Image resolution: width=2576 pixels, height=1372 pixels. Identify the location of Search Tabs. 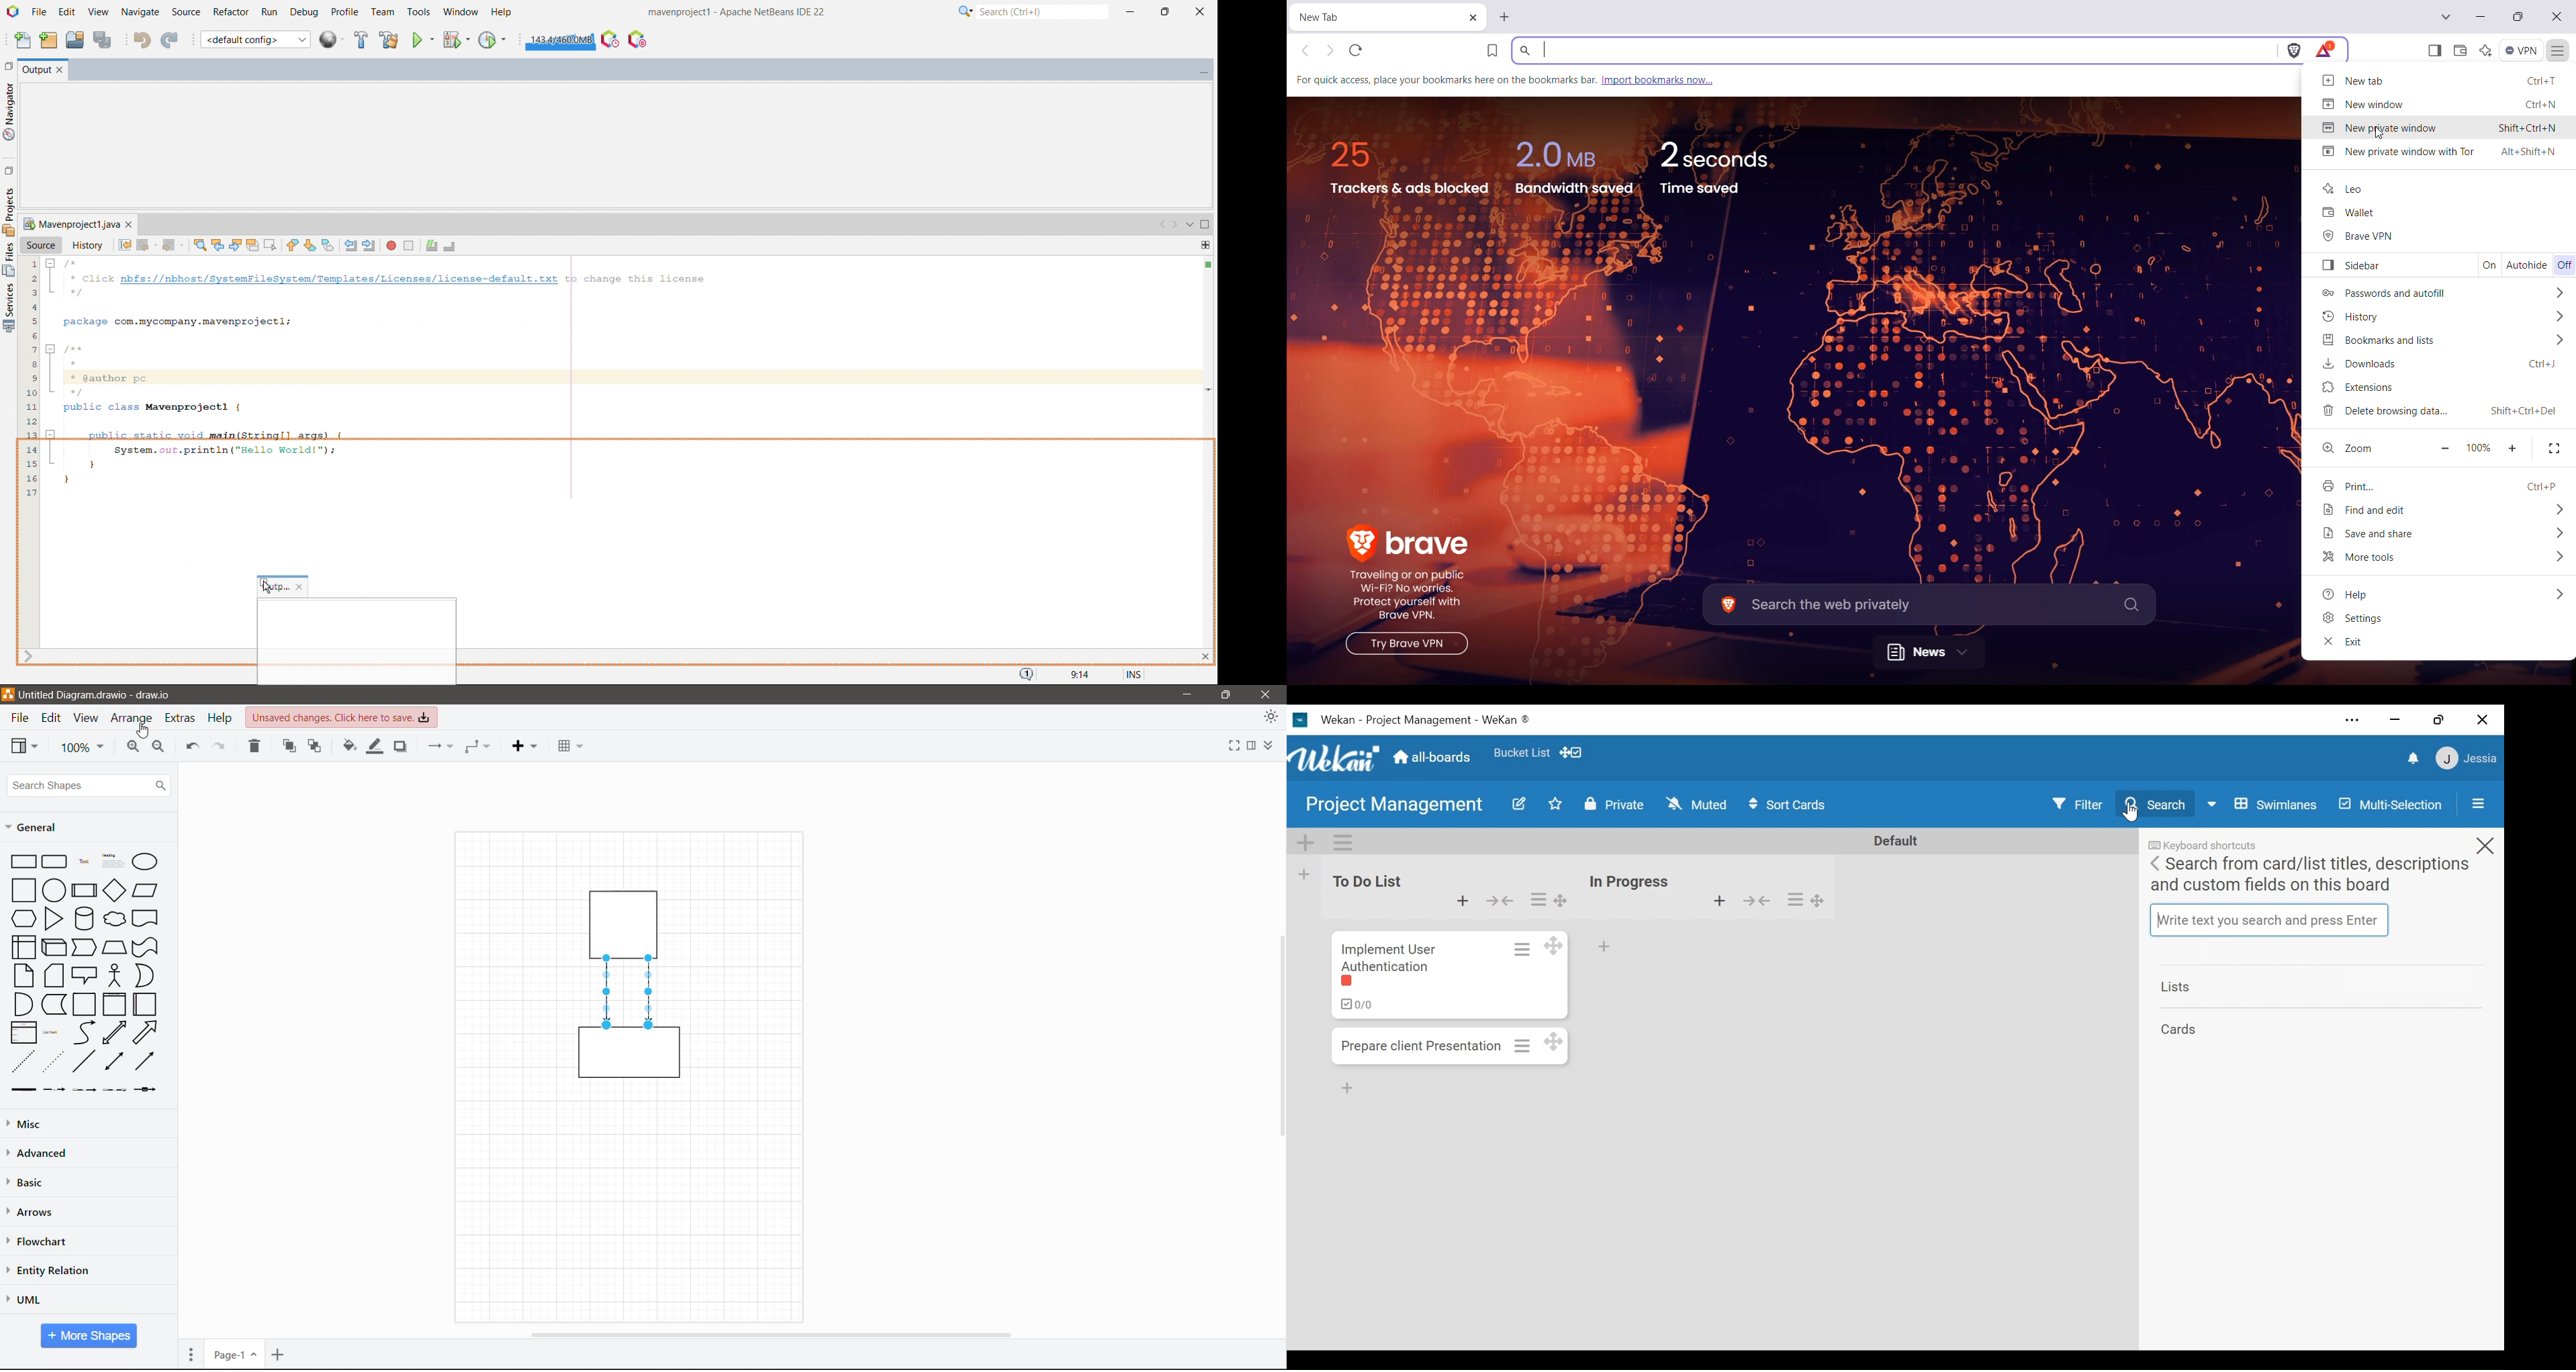
(2445, 17).